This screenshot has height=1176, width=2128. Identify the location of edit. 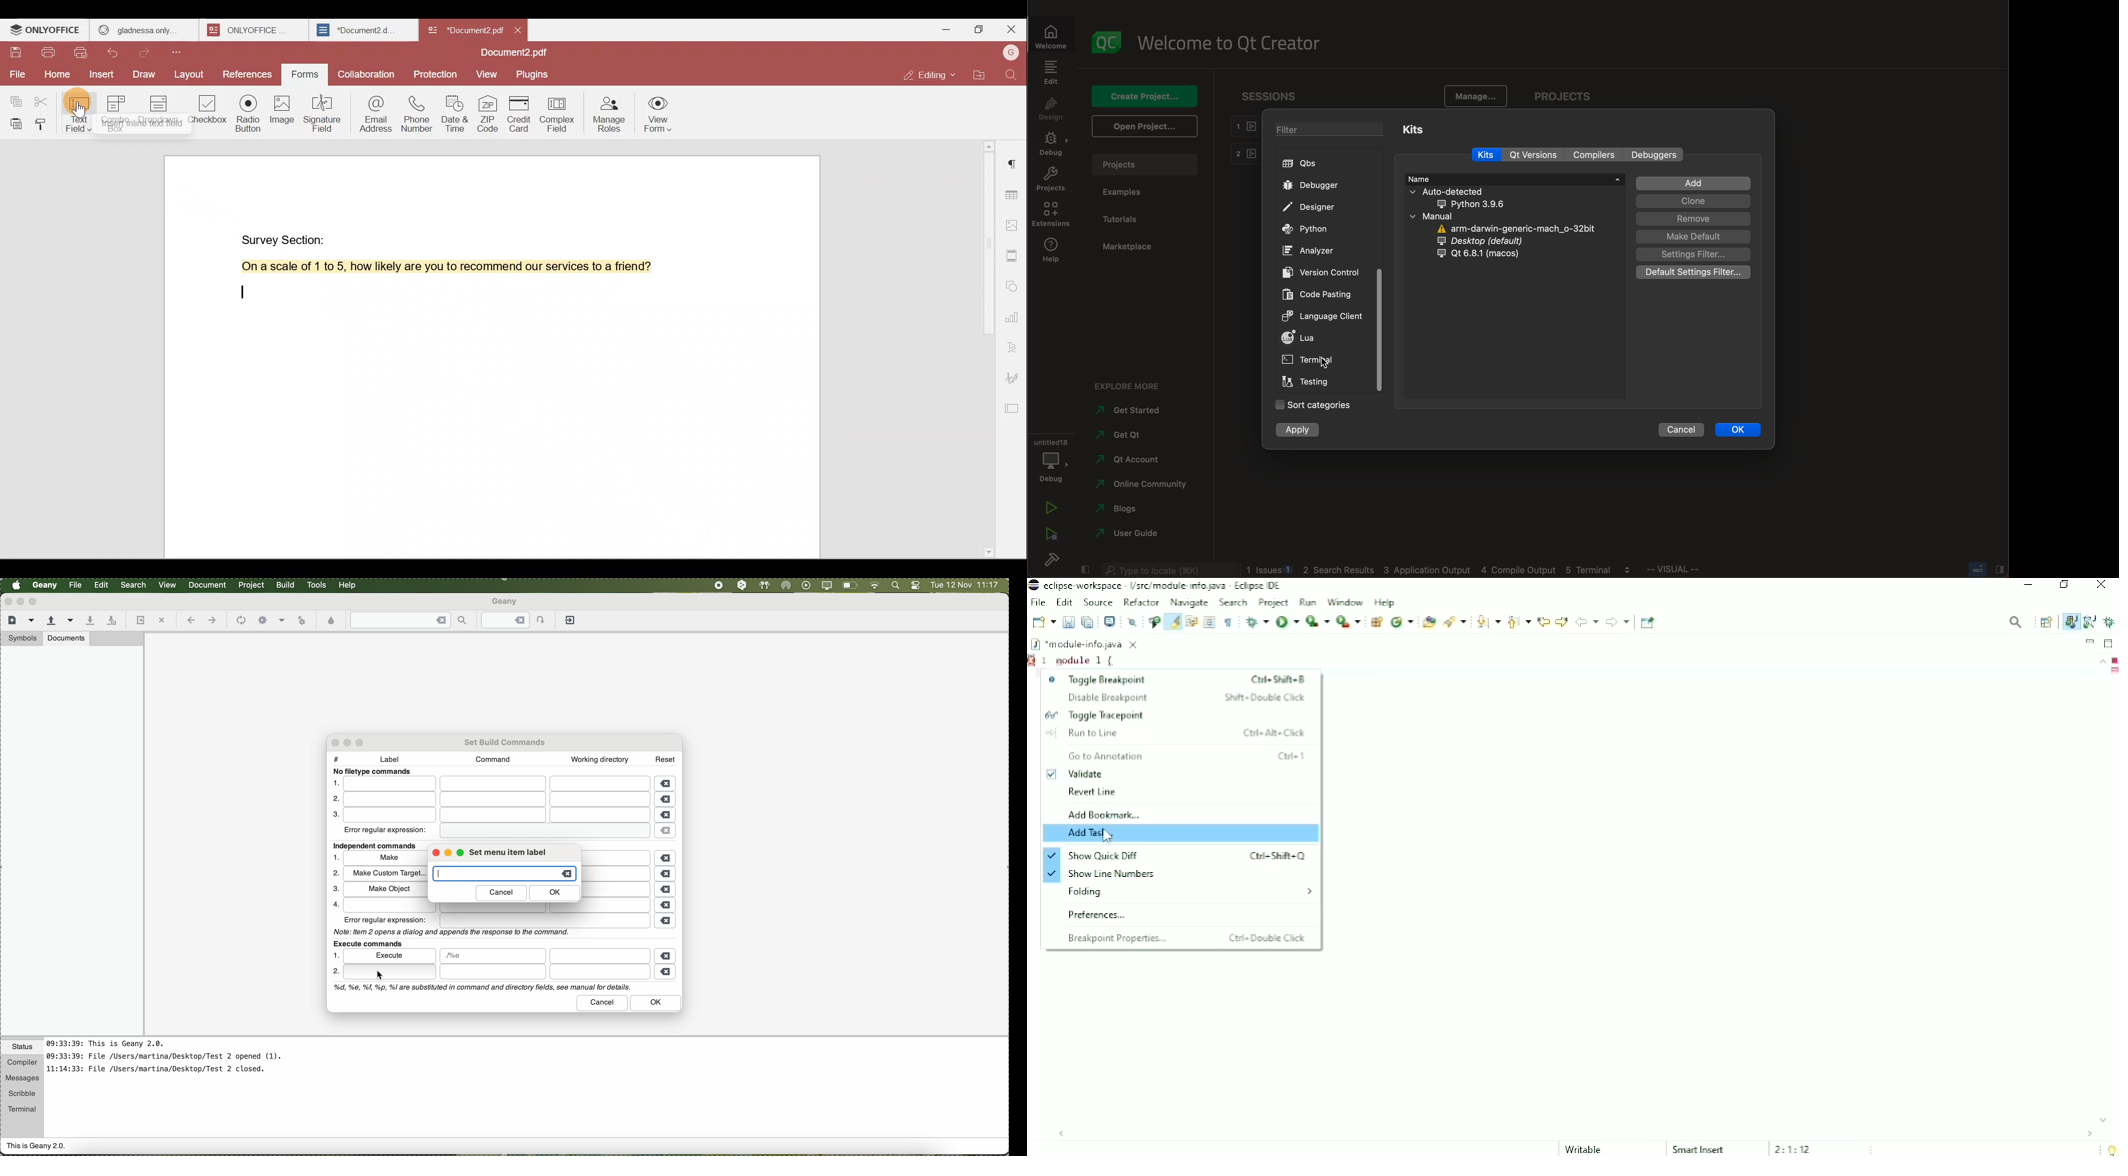
(101, 584).